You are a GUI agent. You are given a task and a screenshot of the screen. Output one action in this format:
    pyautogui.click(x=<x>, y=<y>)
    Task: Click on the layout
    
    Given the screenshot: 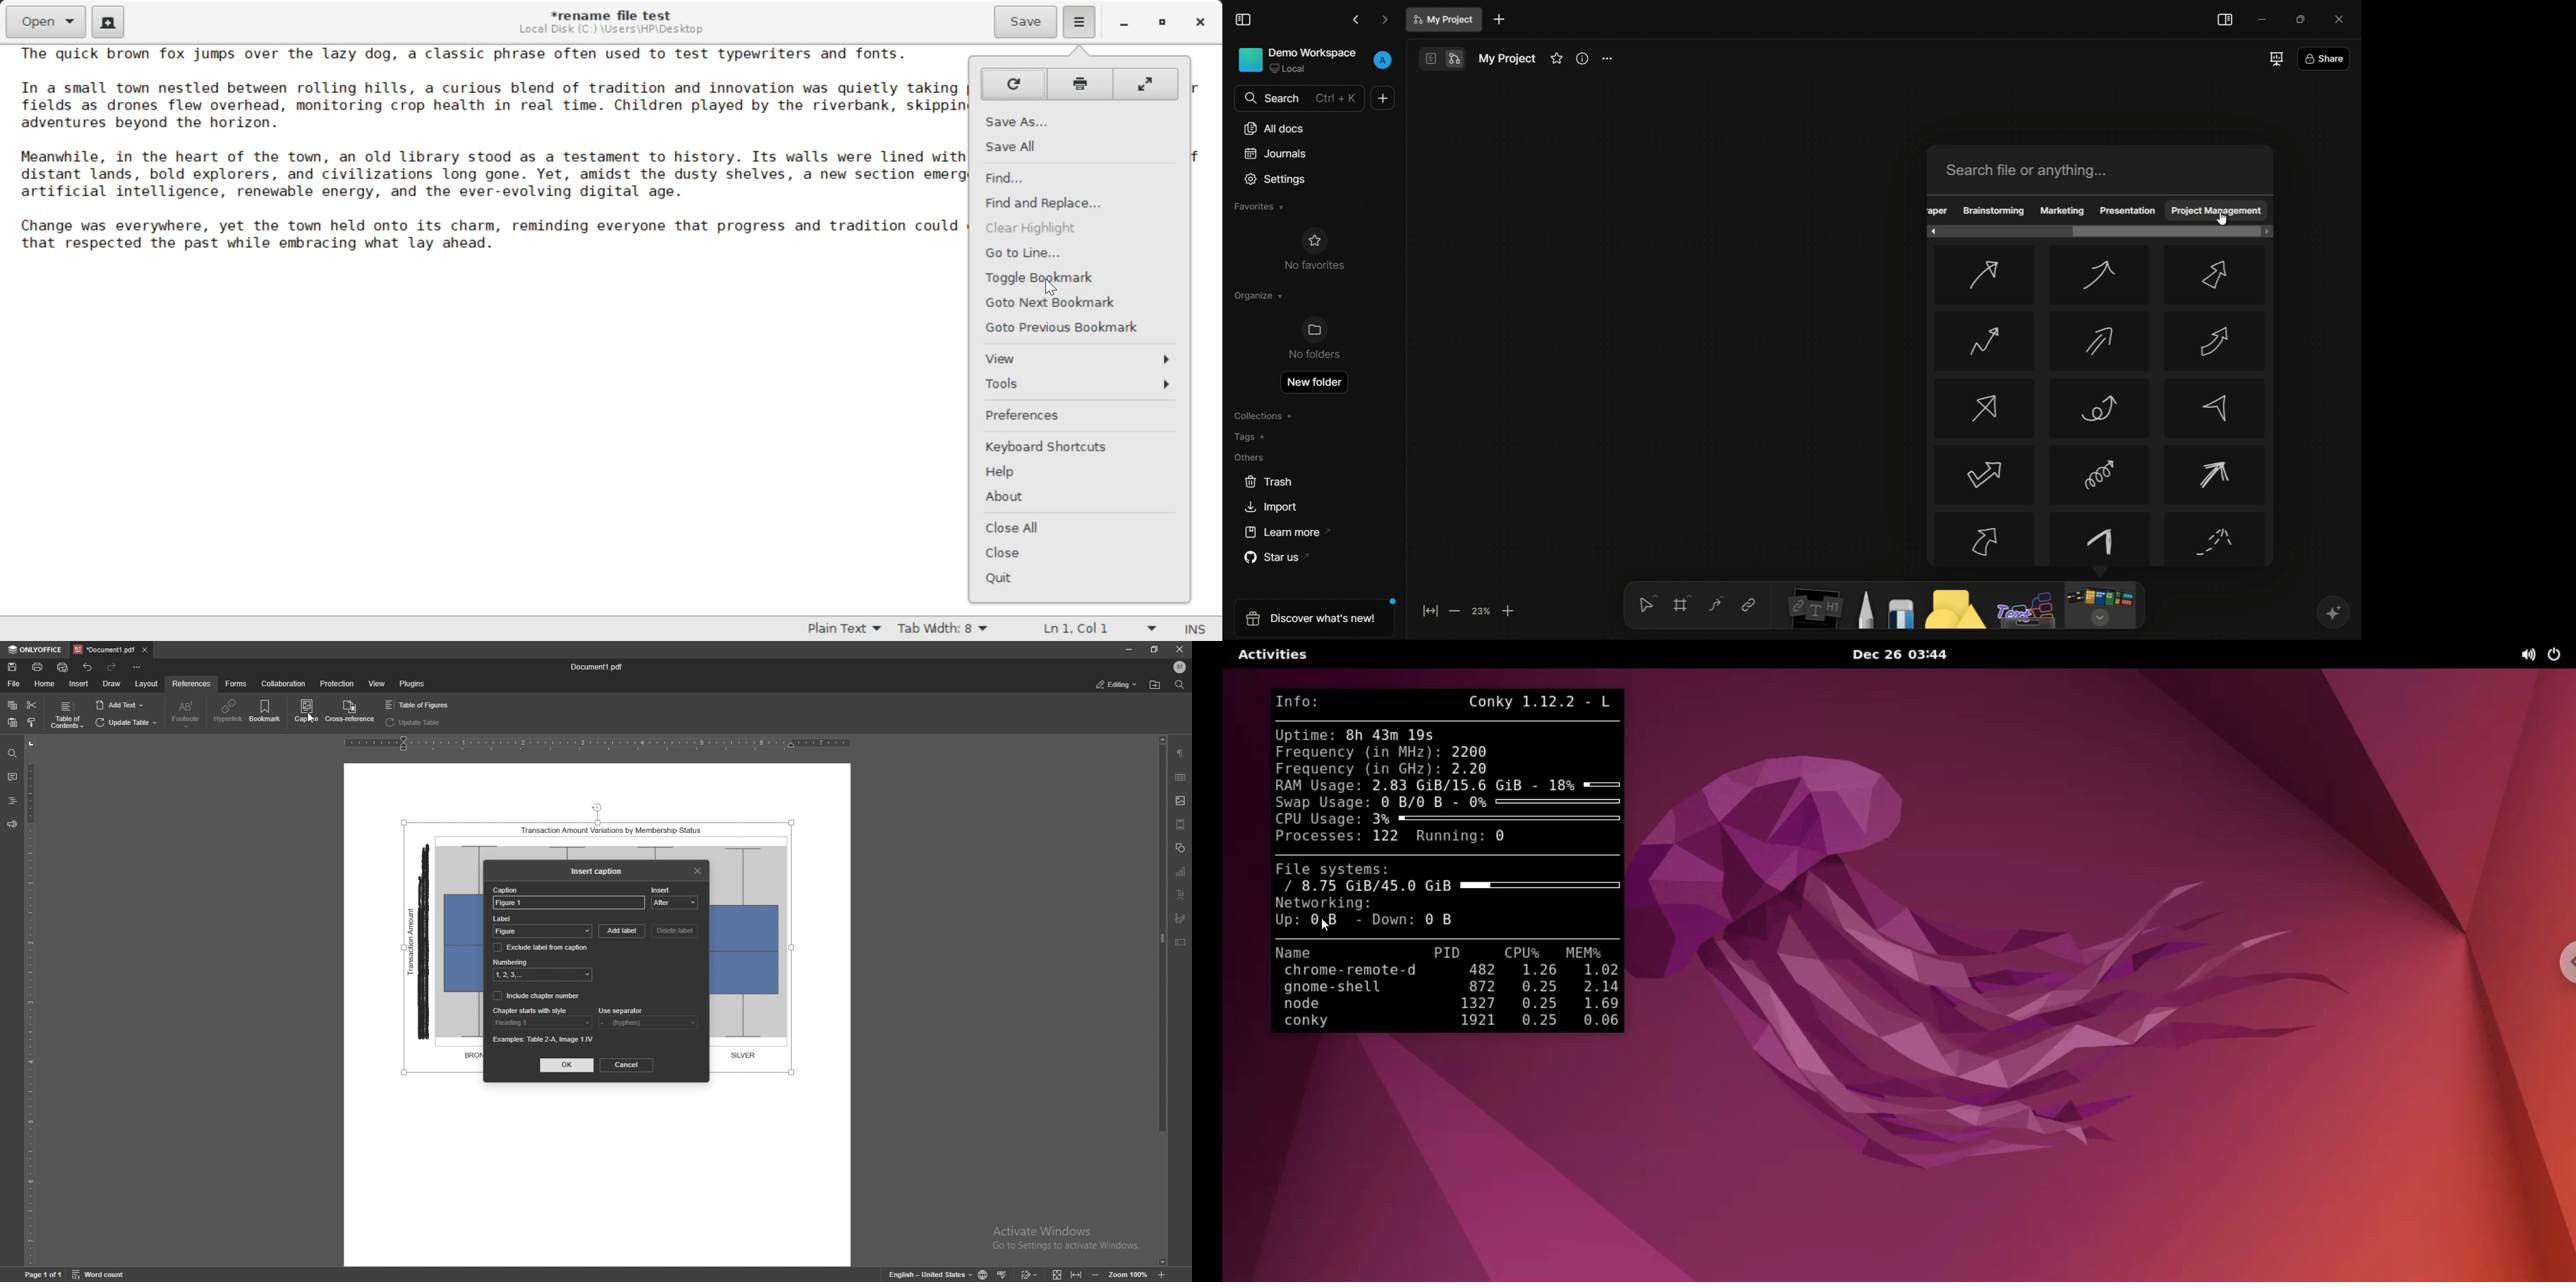 What is the action you would take?
    pyautogui.click(x=147, y=684)
    